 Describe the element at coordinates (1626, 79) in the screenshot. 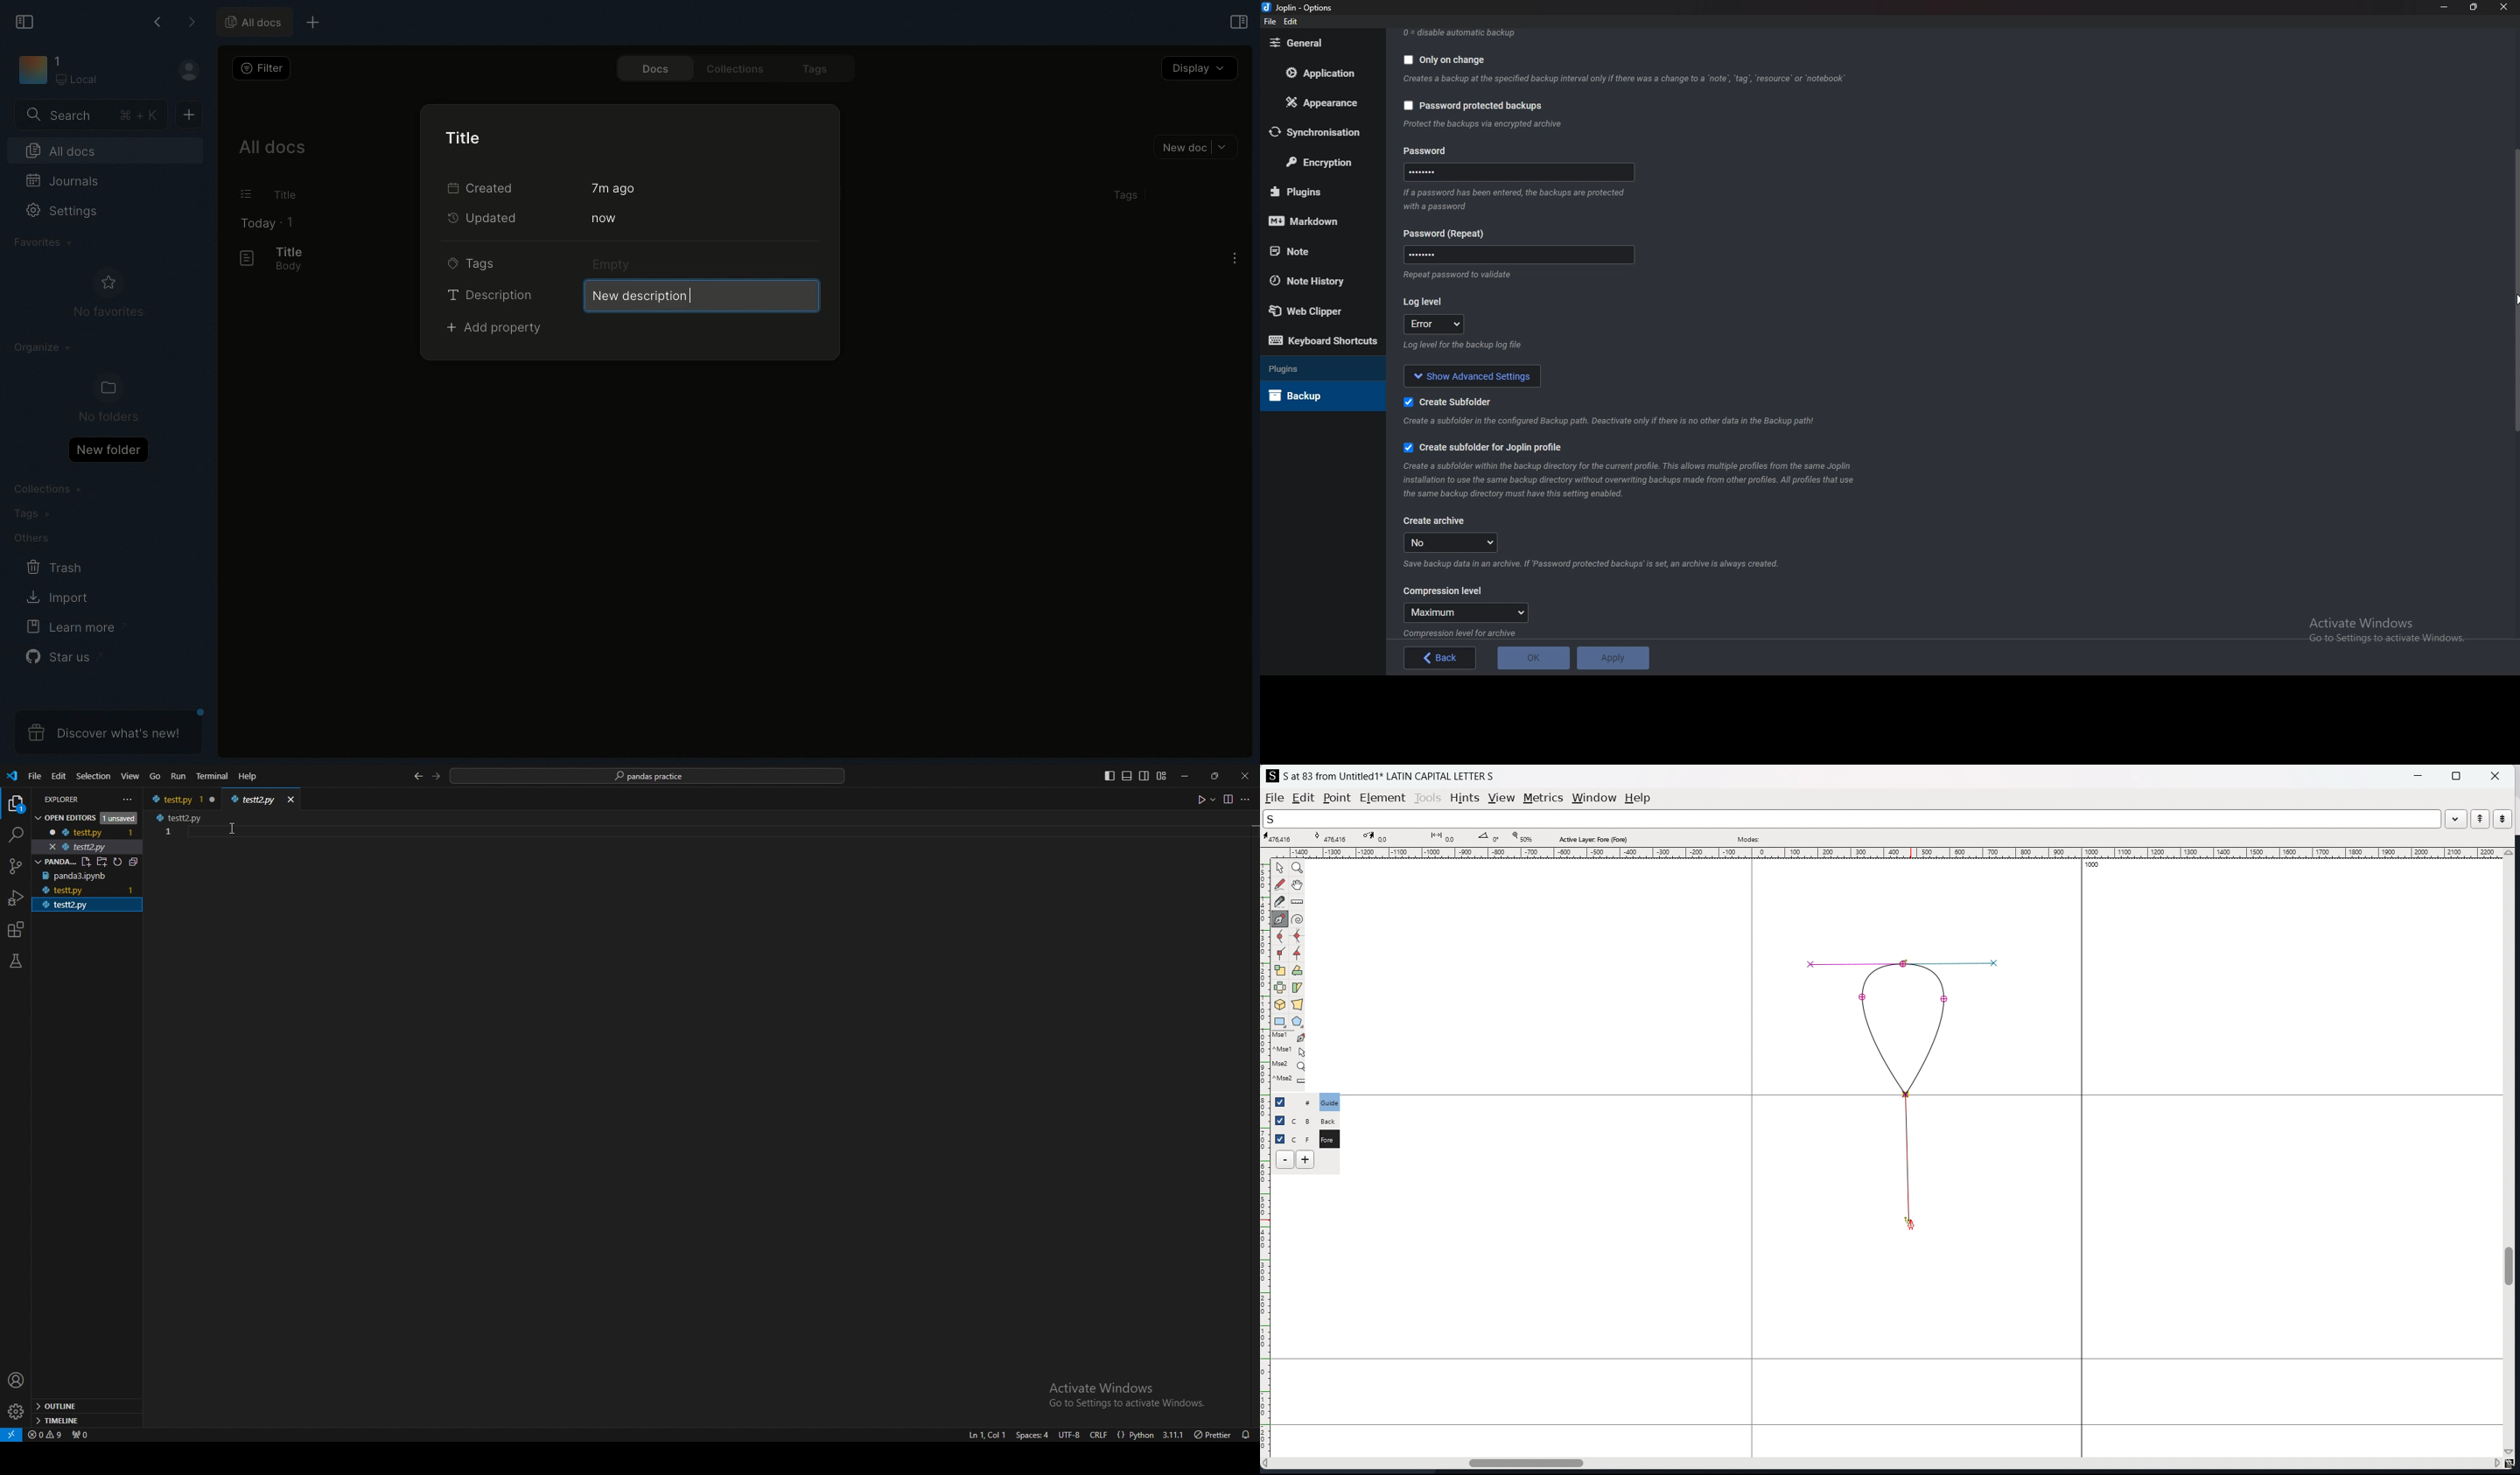

I see `Info backup on change` at that location.